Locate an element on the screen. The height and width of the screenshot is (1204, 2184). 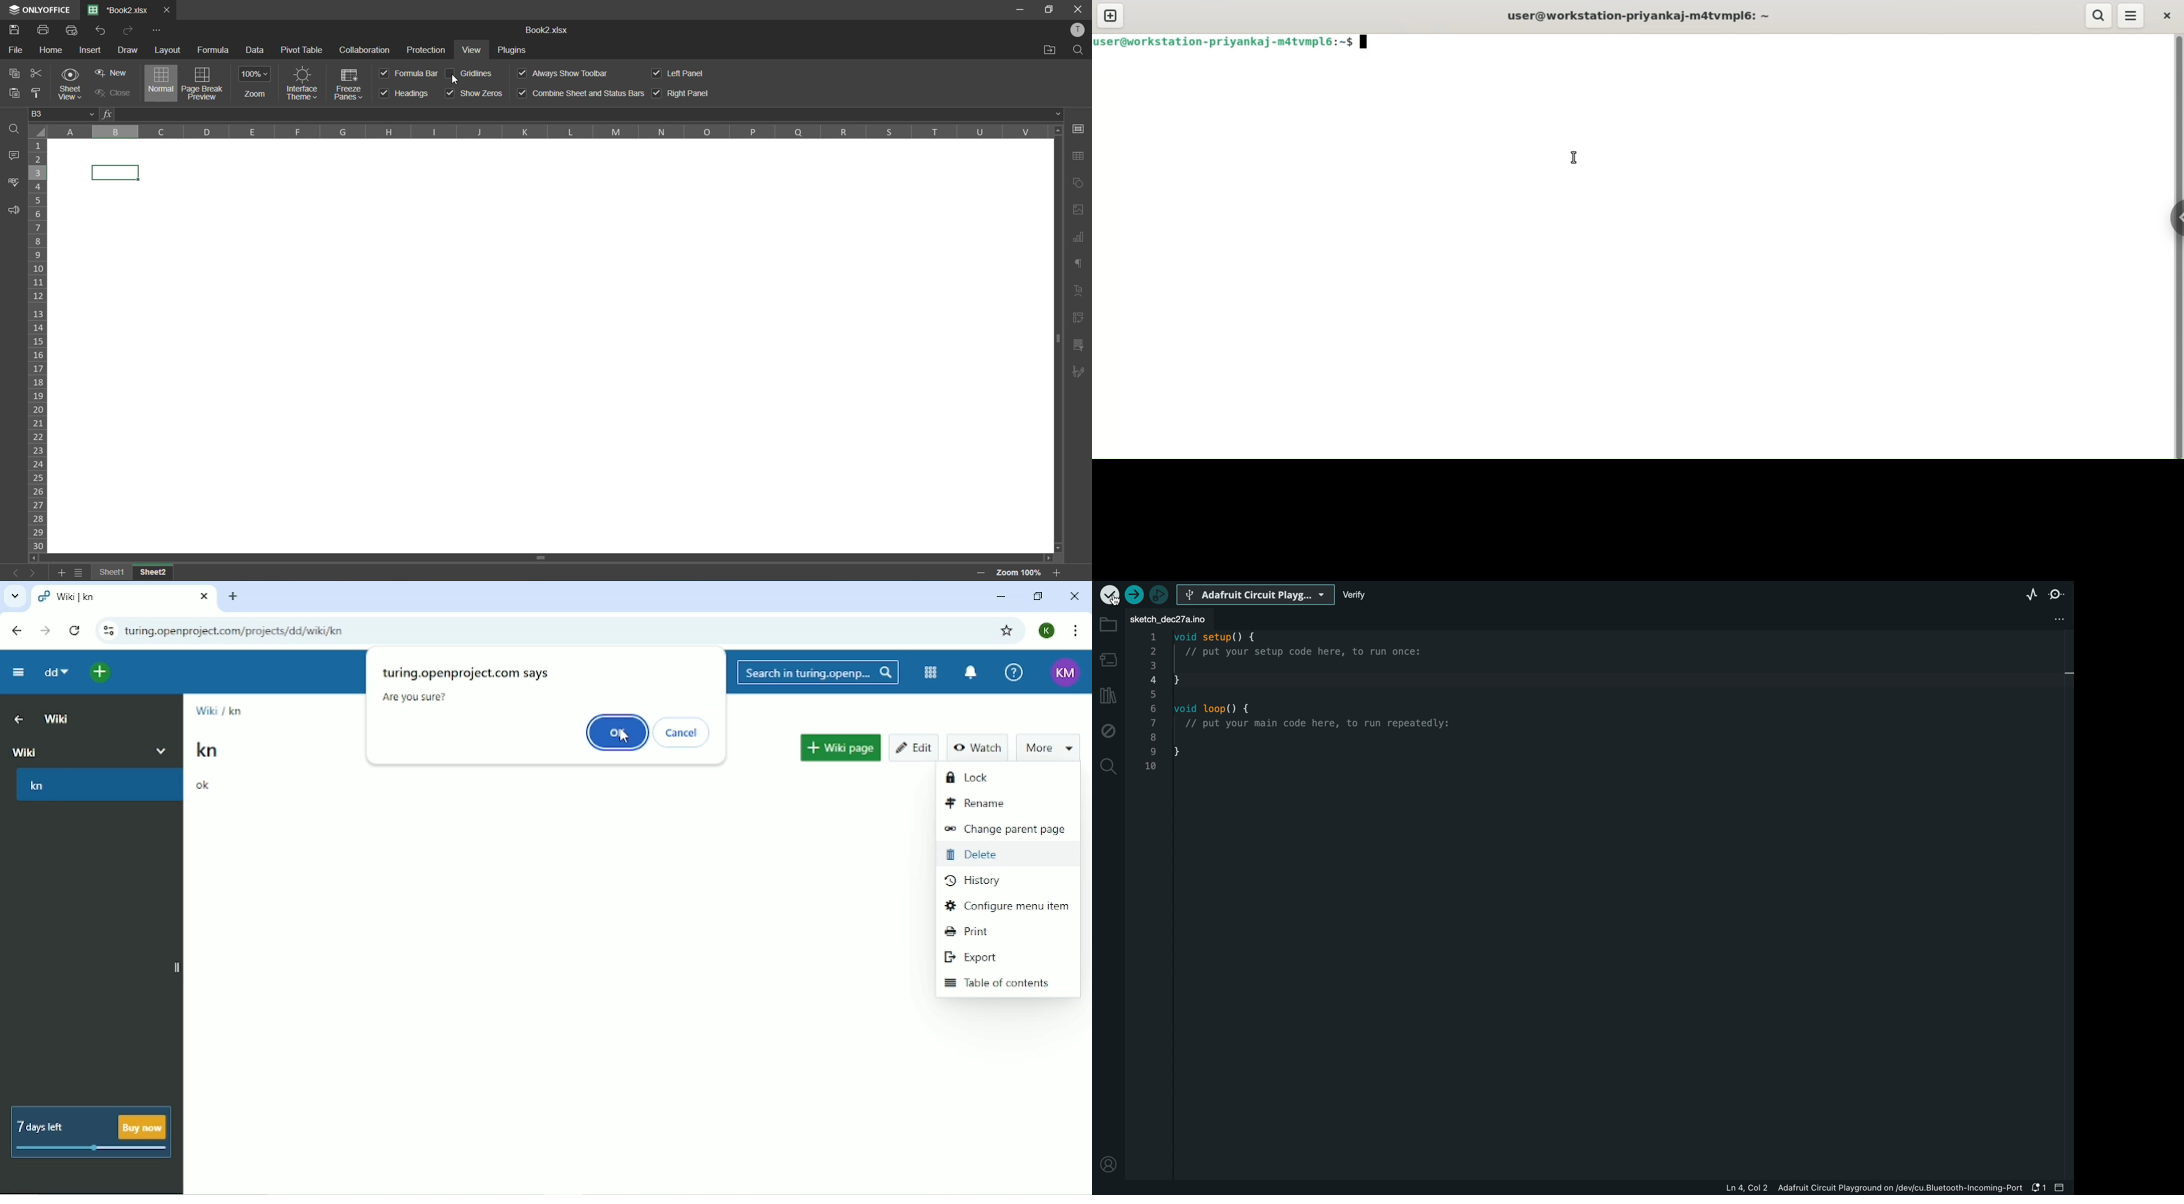
images is located at coordinates (1078, 212).